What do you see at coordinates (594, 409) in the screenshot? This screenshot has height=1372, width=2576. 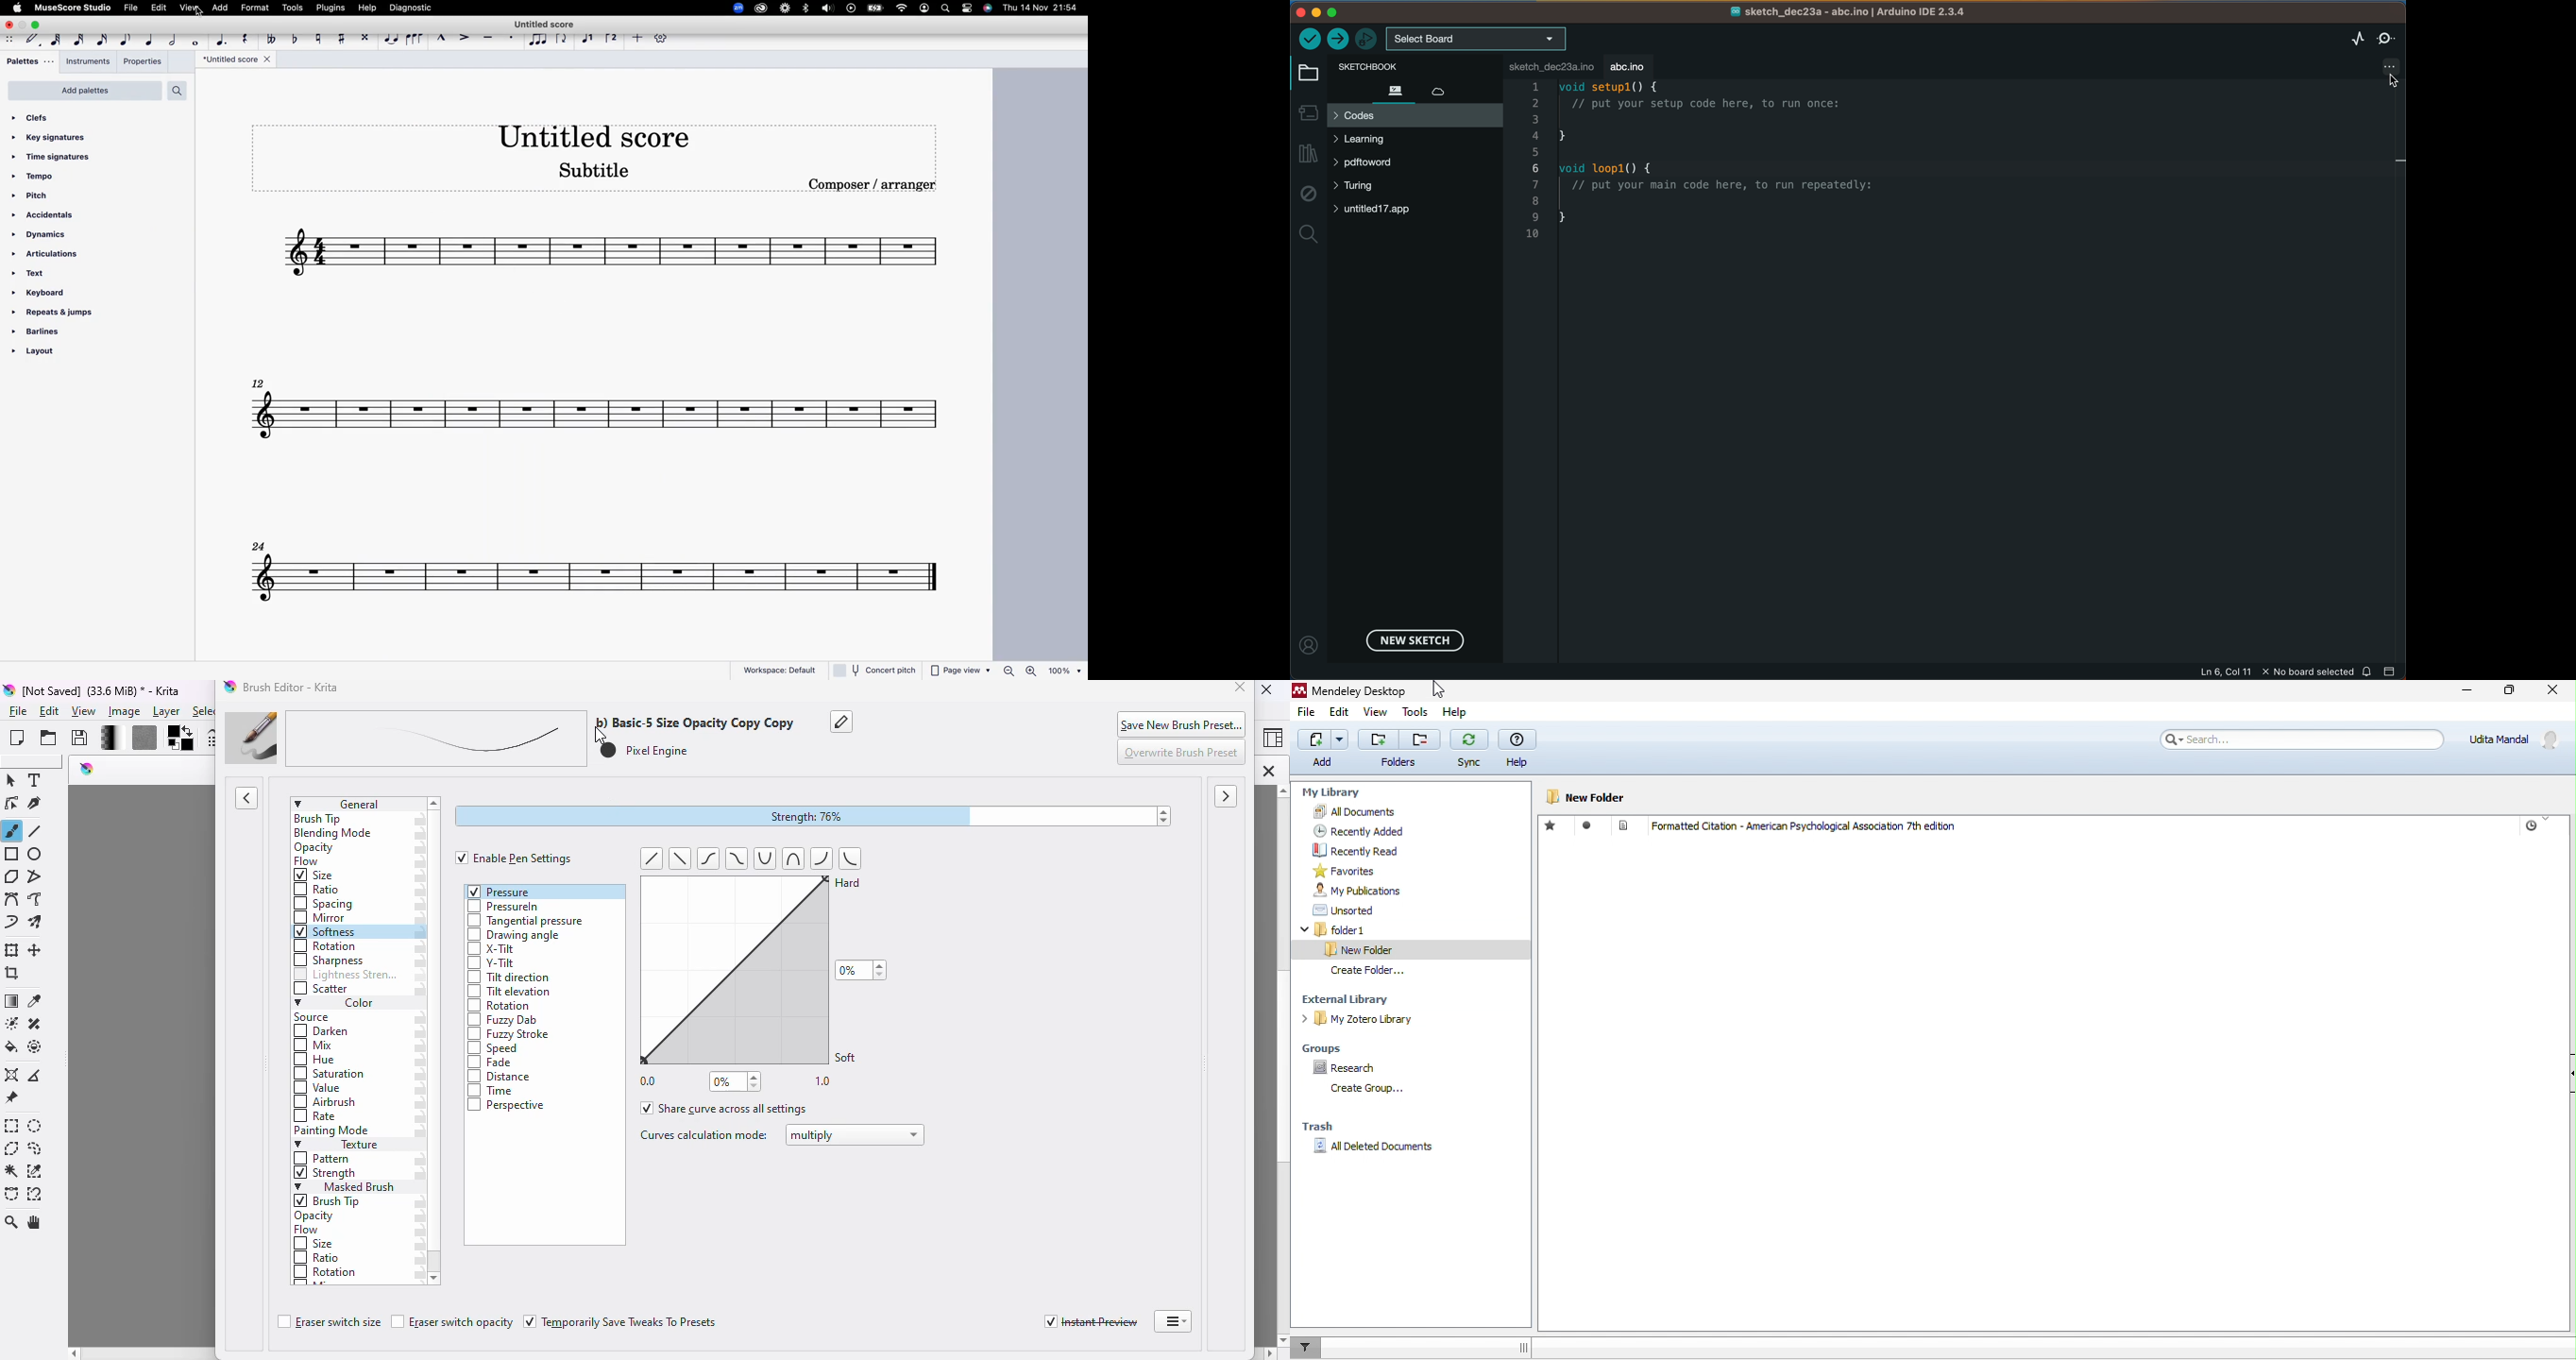 I see `score` at bounding box center [594, 409].